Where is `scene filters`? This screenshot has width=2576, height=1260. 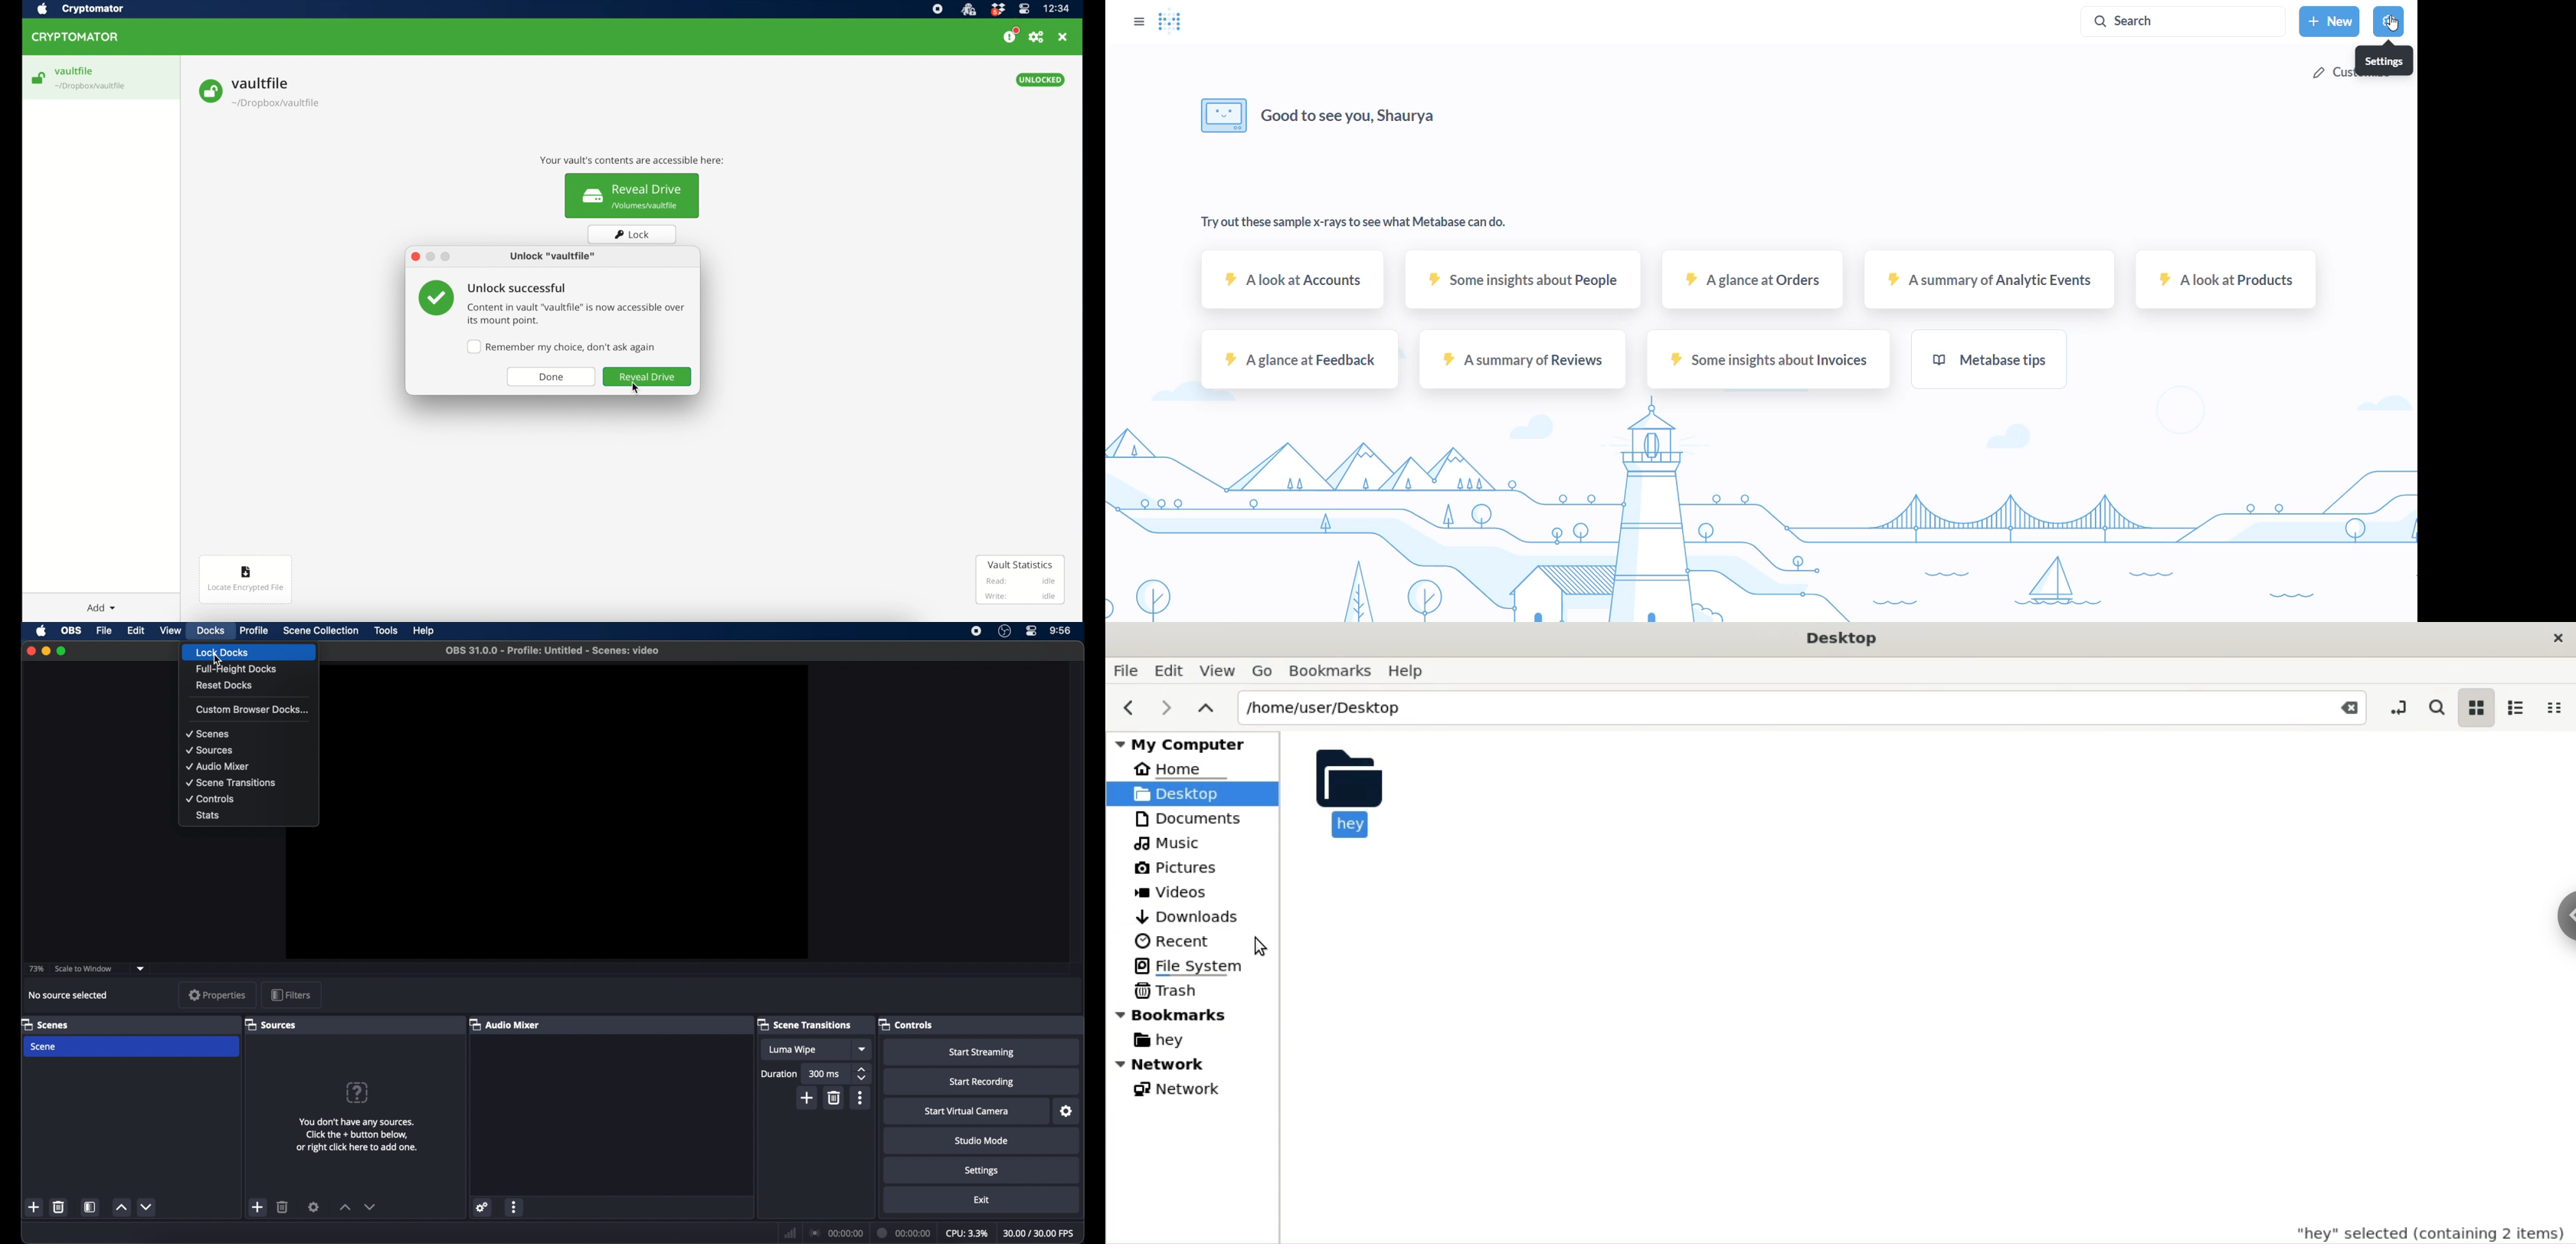
scene filters is located at coordinates (90, 1207).